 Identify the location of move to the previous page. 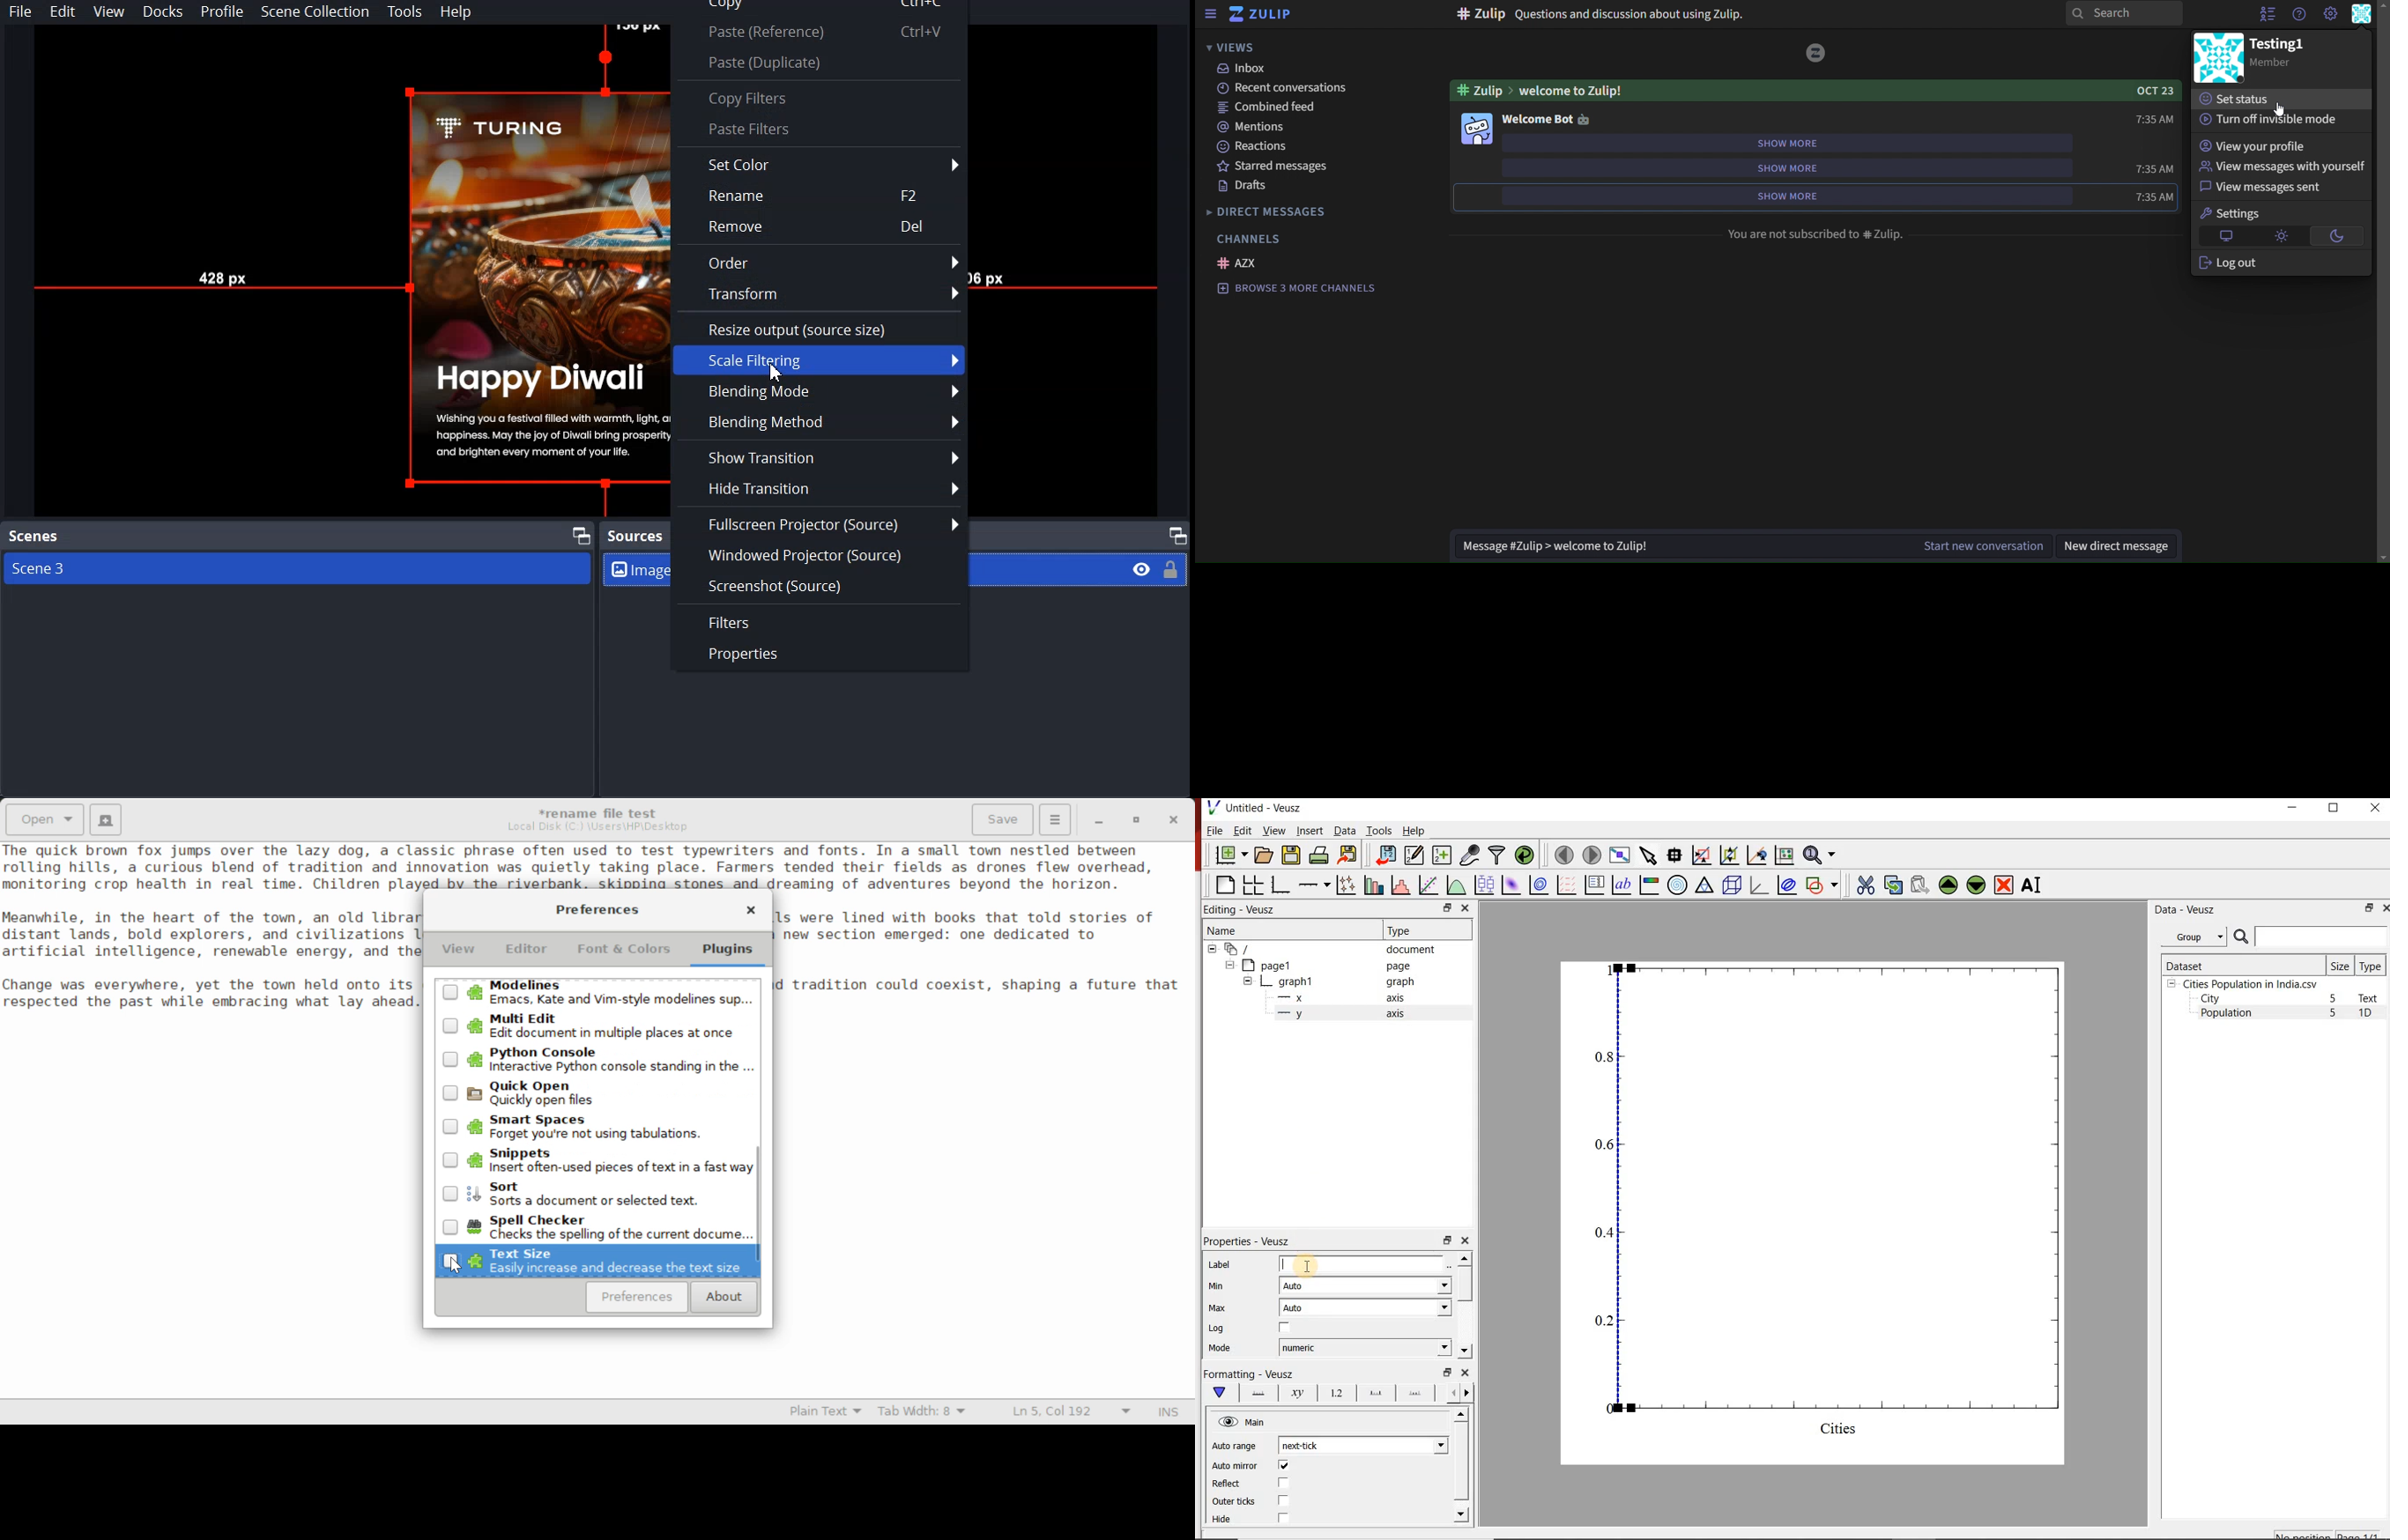
(1562, 854).